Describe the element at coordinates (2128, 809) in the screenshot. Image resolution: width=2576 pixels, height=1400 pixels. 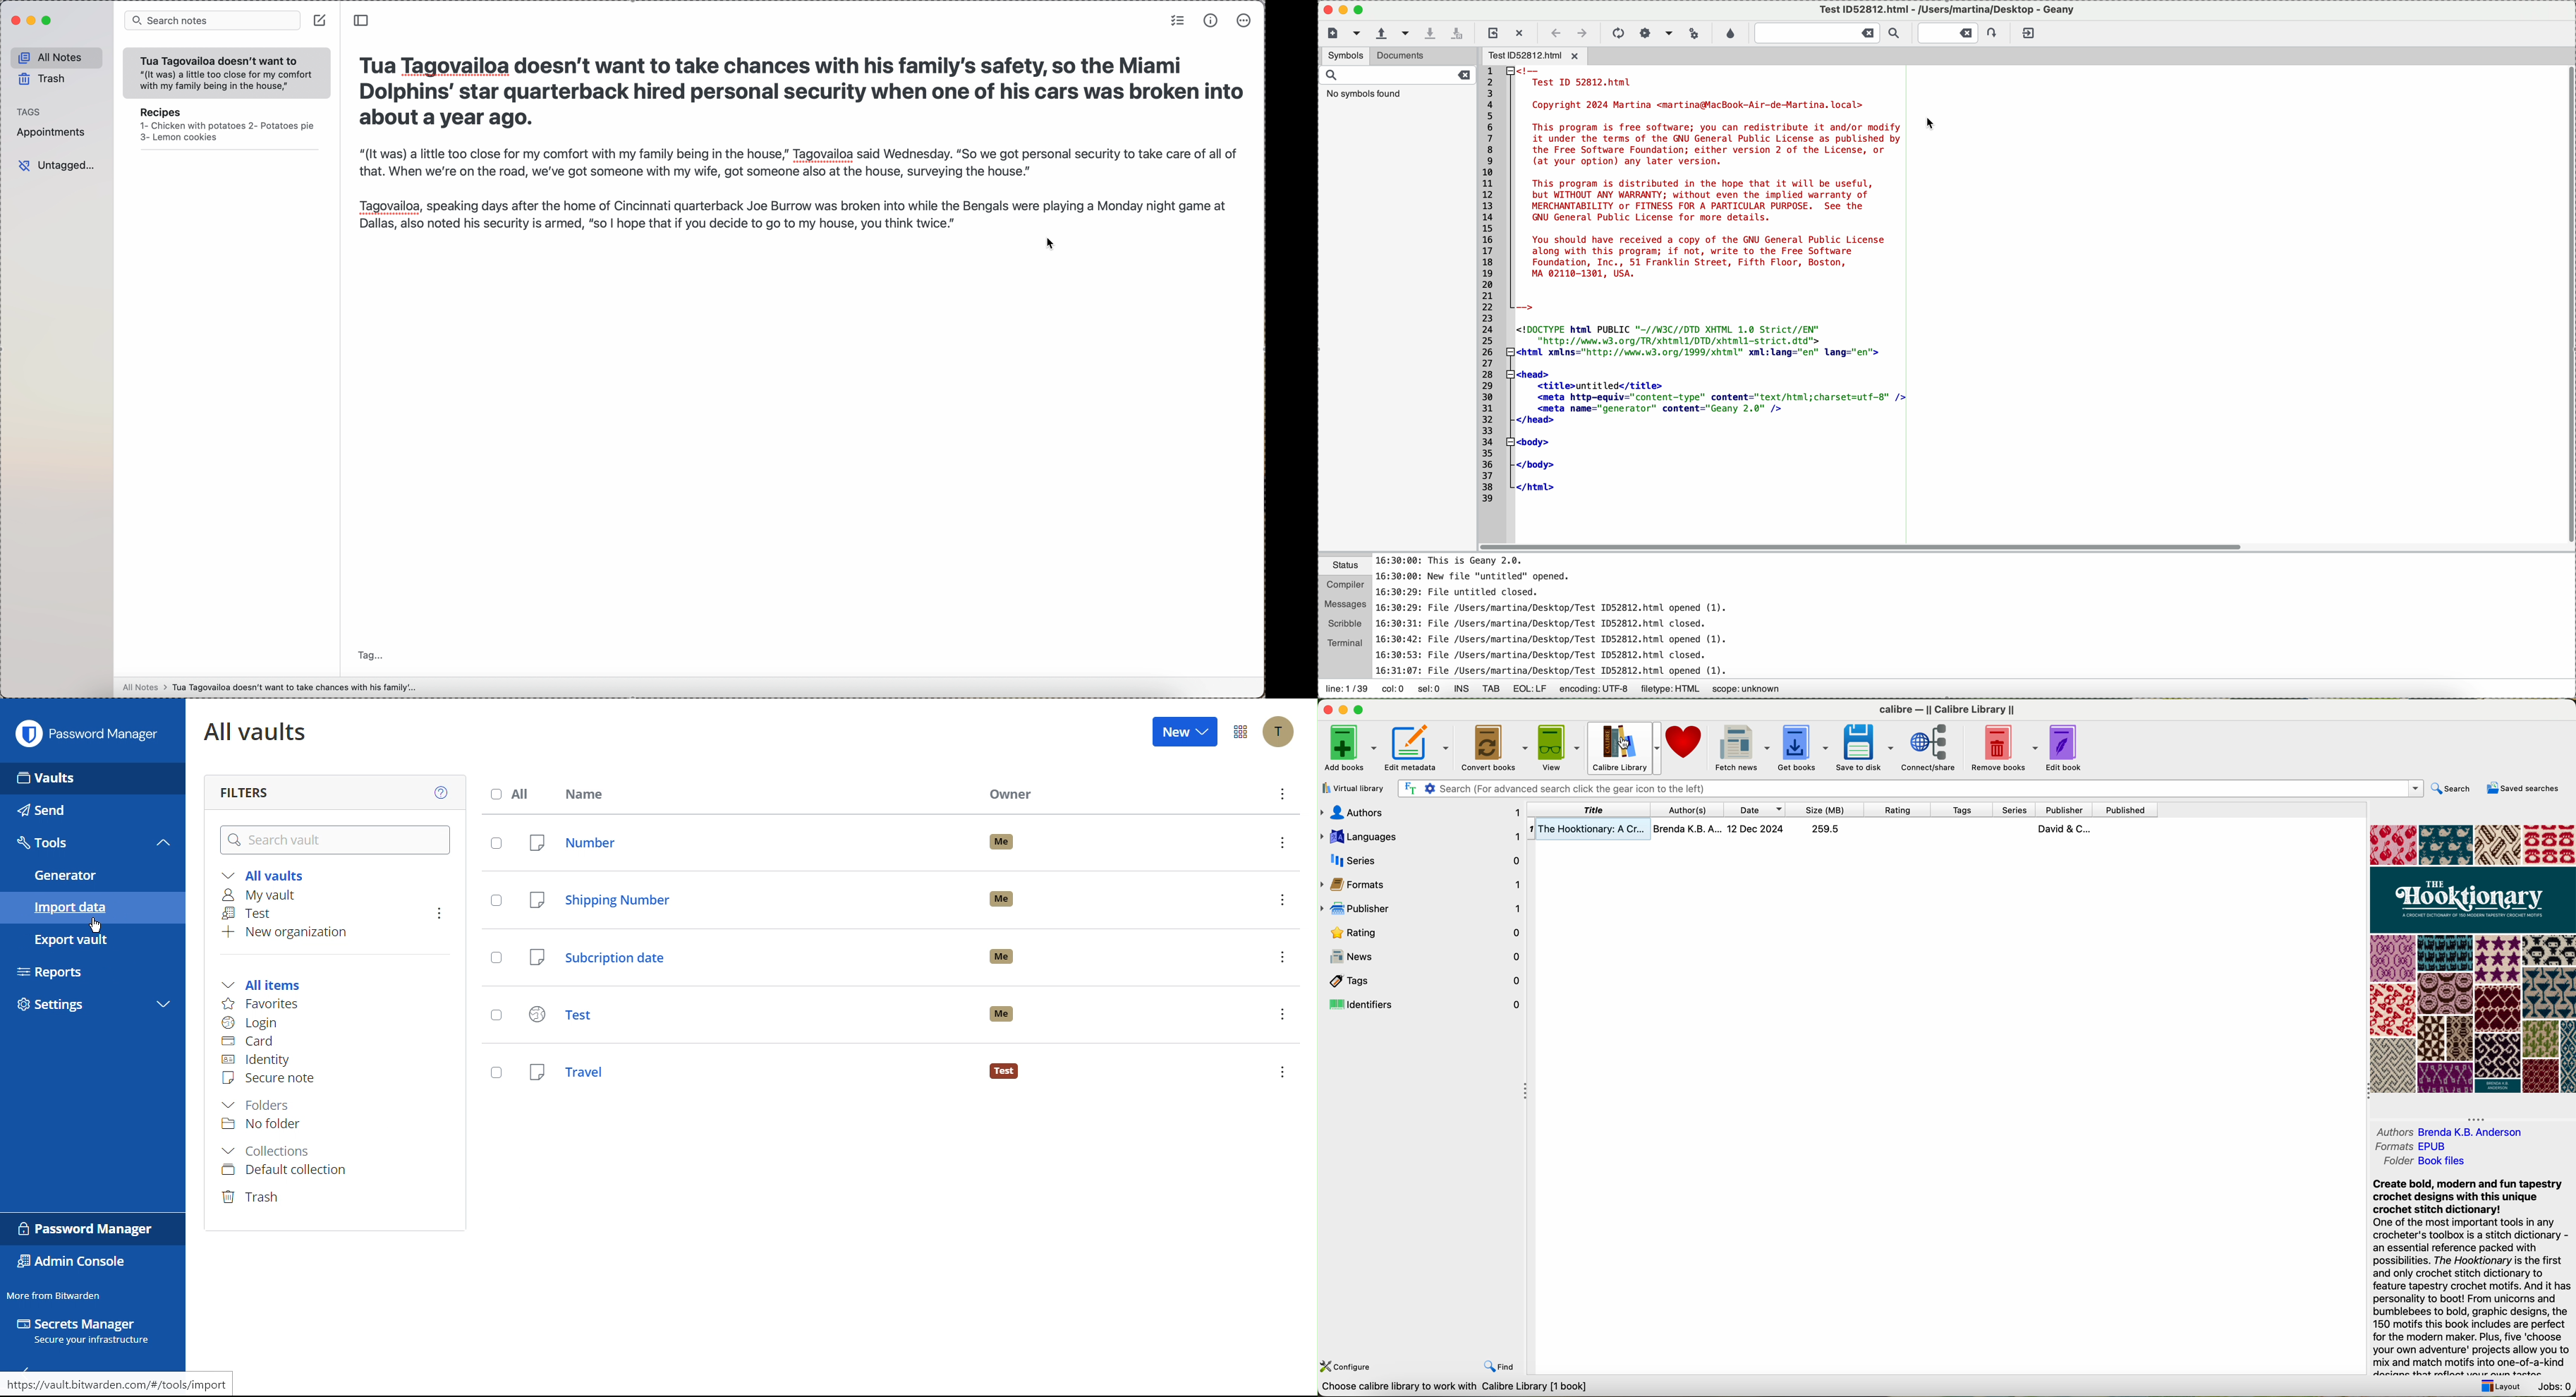
I see `published` at that location.